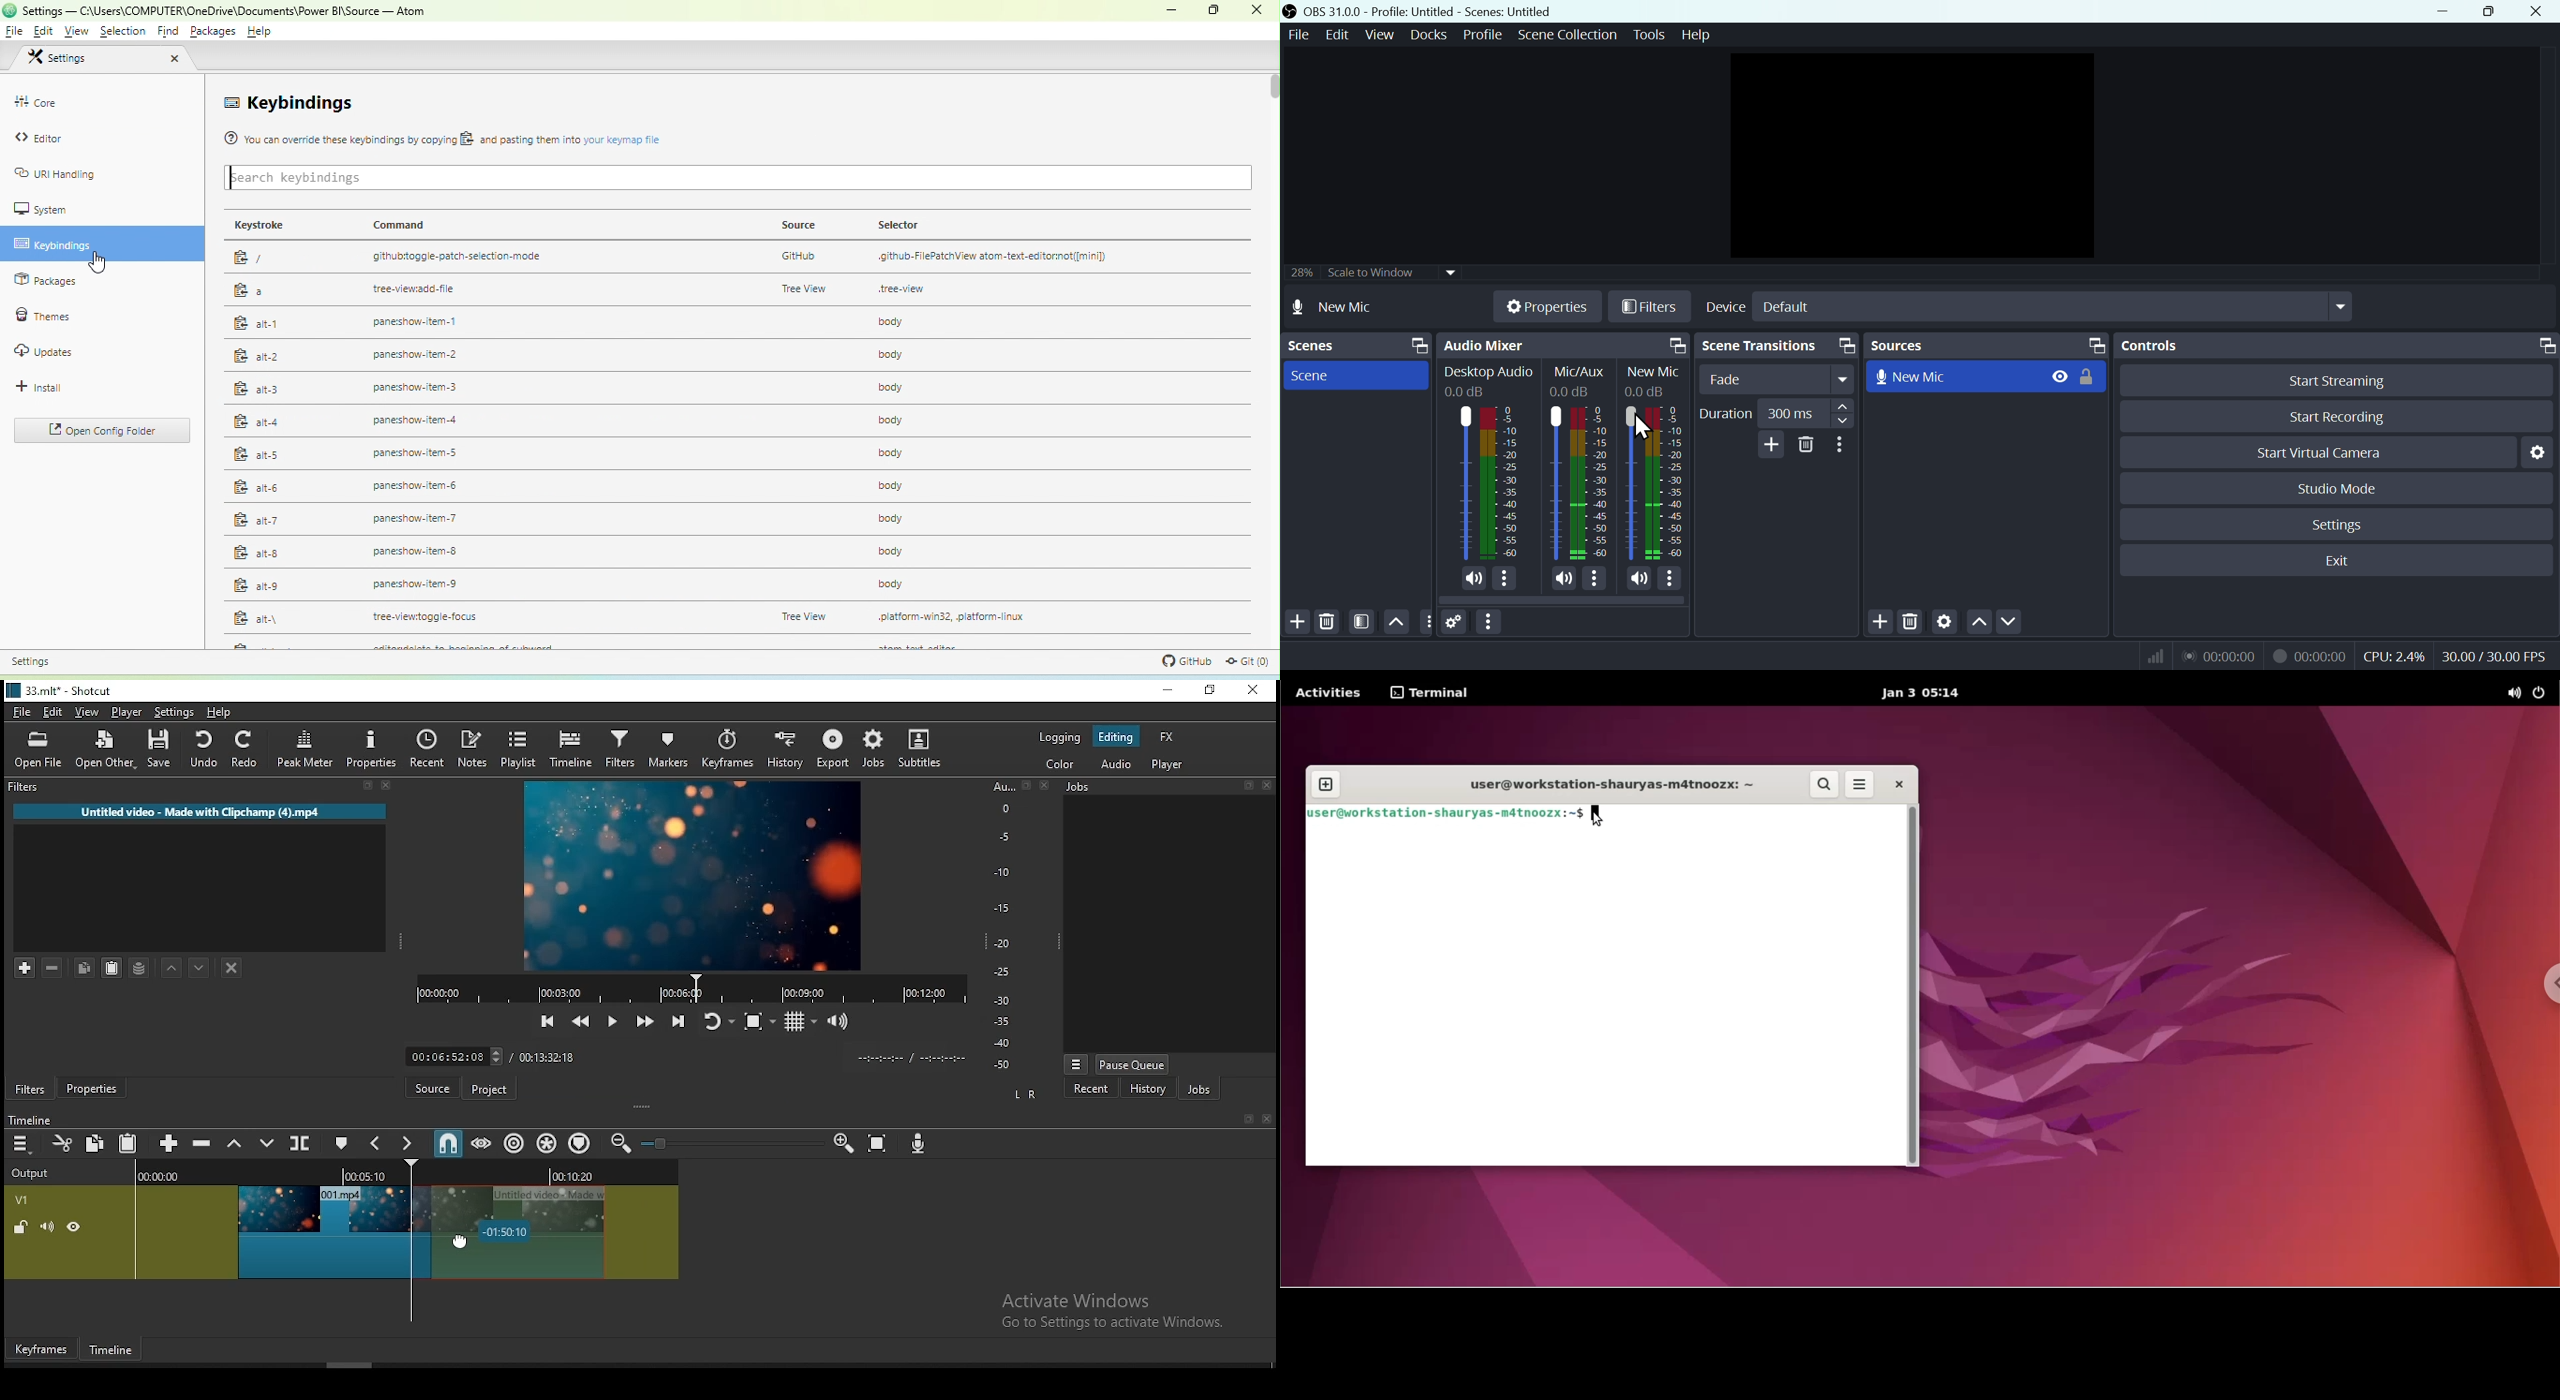 The height and width of the screenshot is (1400, 2576). Describe the element at coordinates (1359, 622) in the screenshot. I see `FILTER` at that location.